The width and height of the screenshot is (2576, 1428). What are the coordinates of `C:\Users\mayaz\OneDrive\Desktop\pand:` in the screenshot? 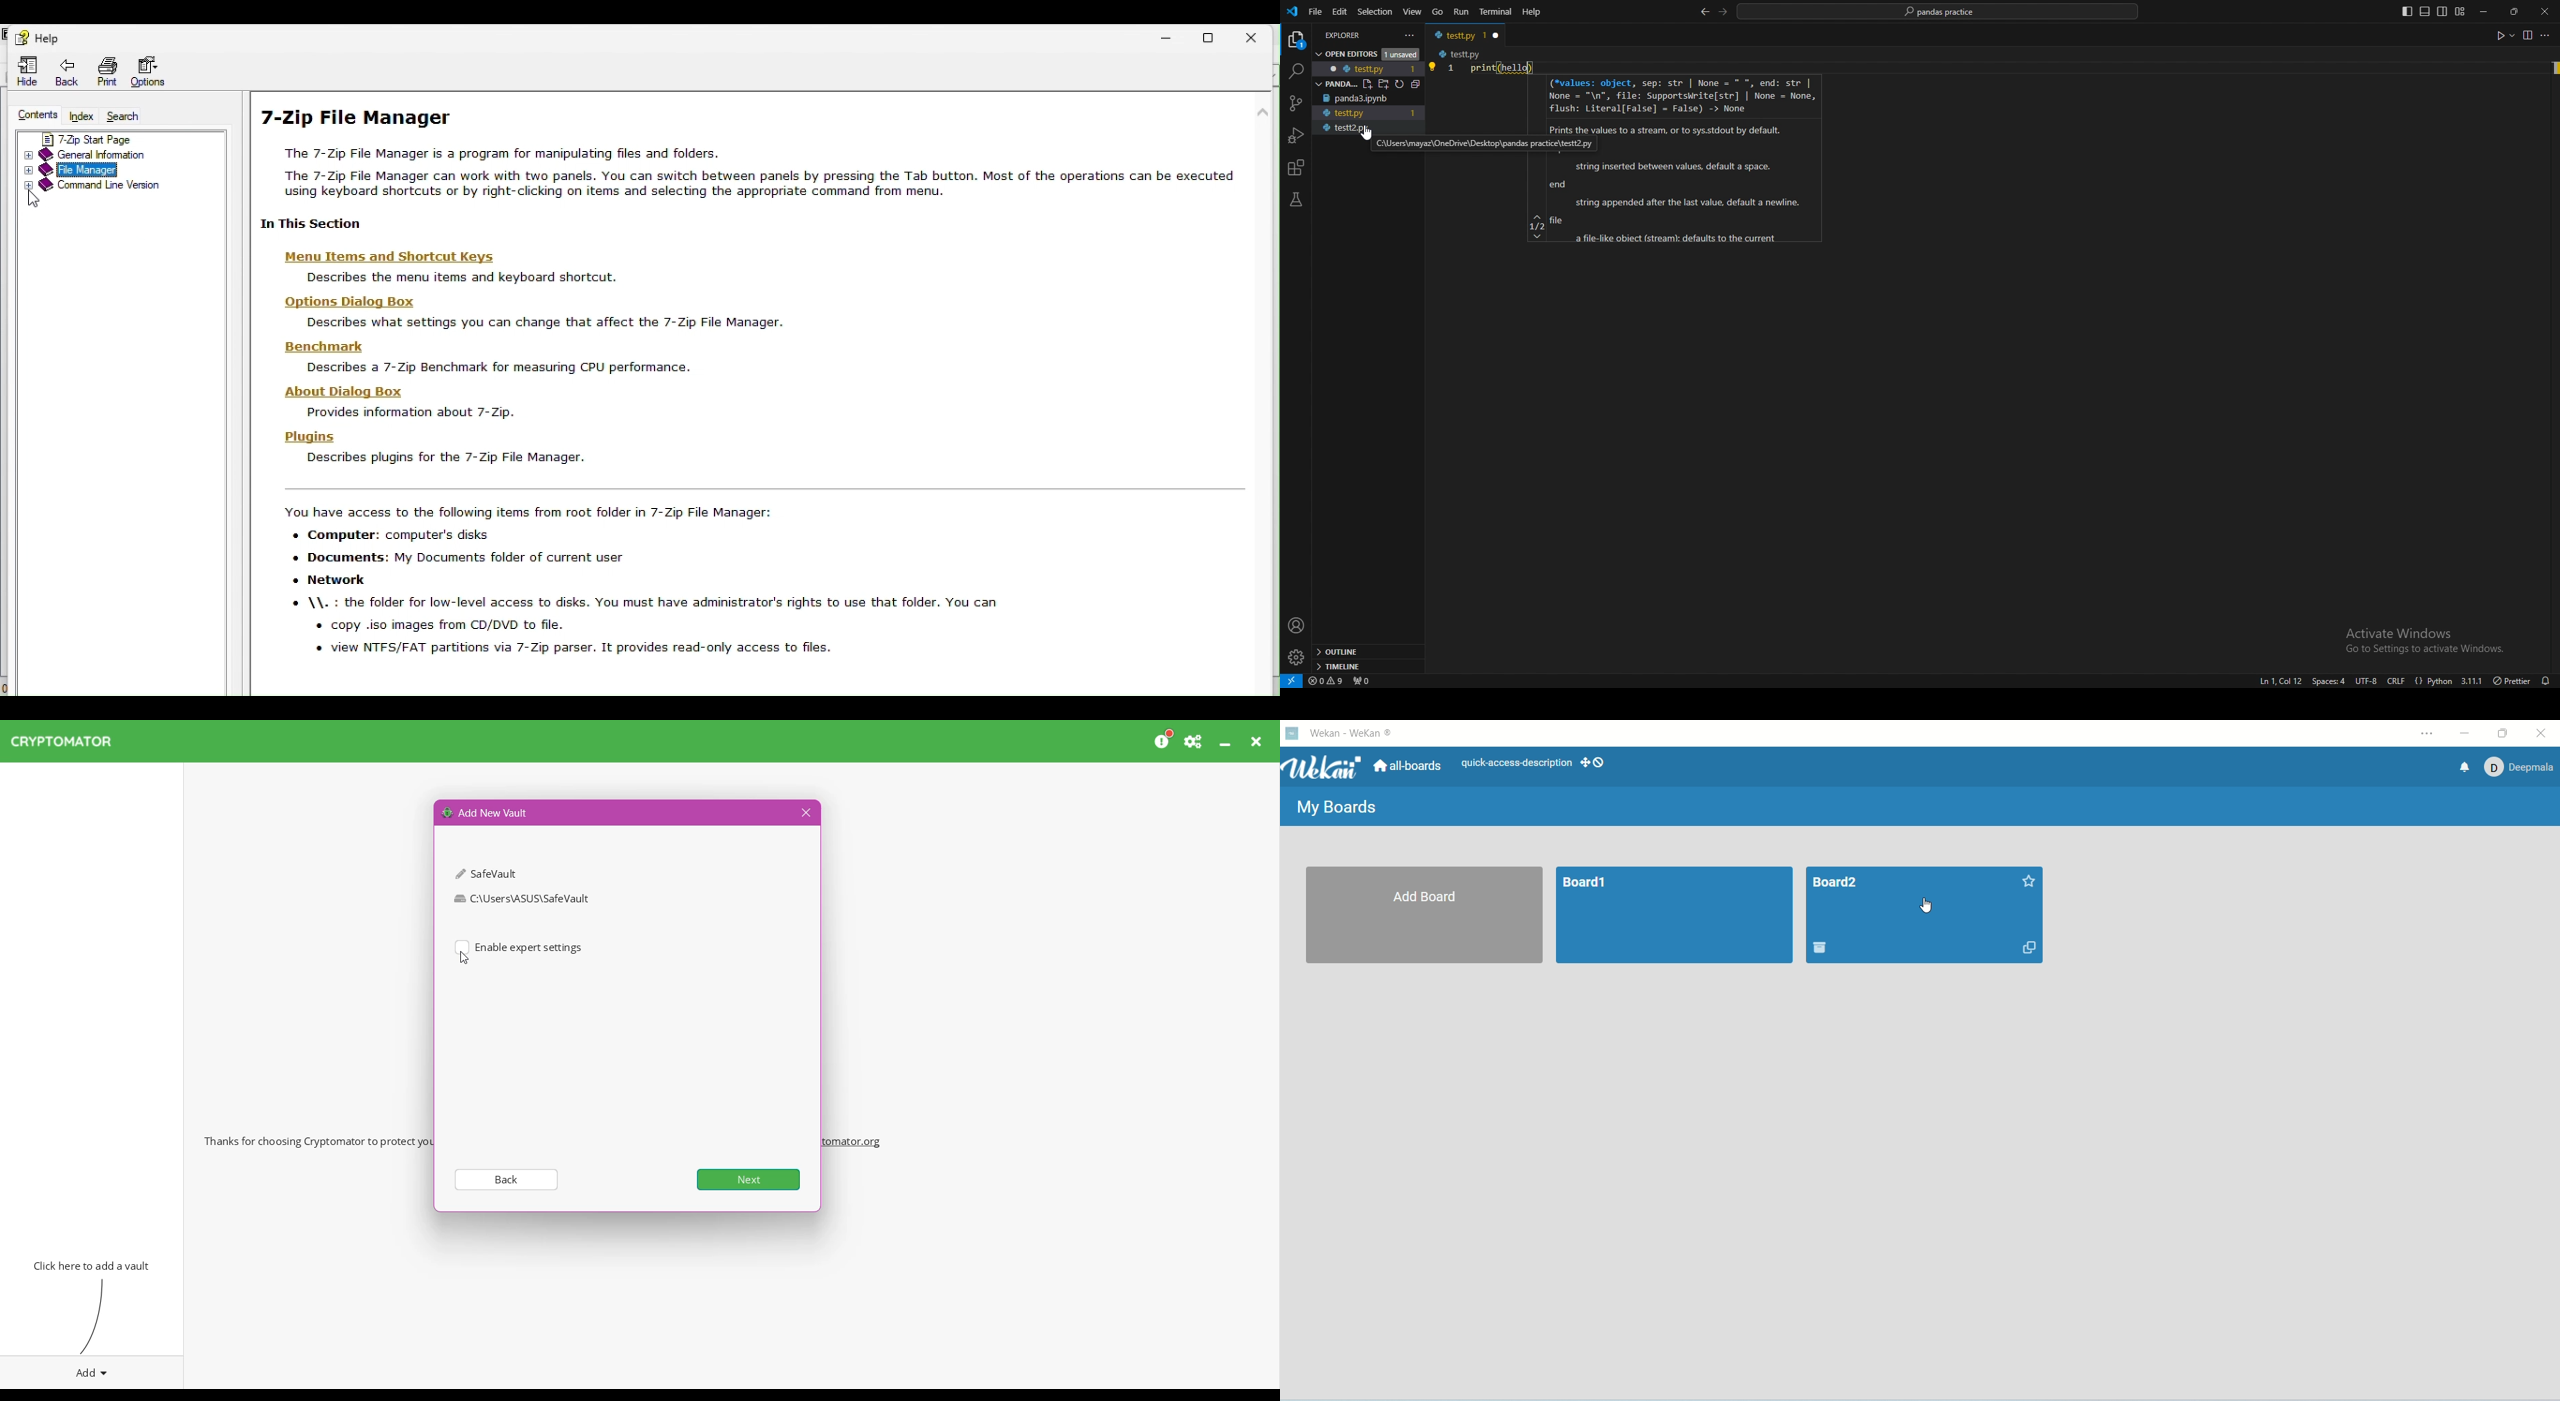 It's located at (1449, 143).